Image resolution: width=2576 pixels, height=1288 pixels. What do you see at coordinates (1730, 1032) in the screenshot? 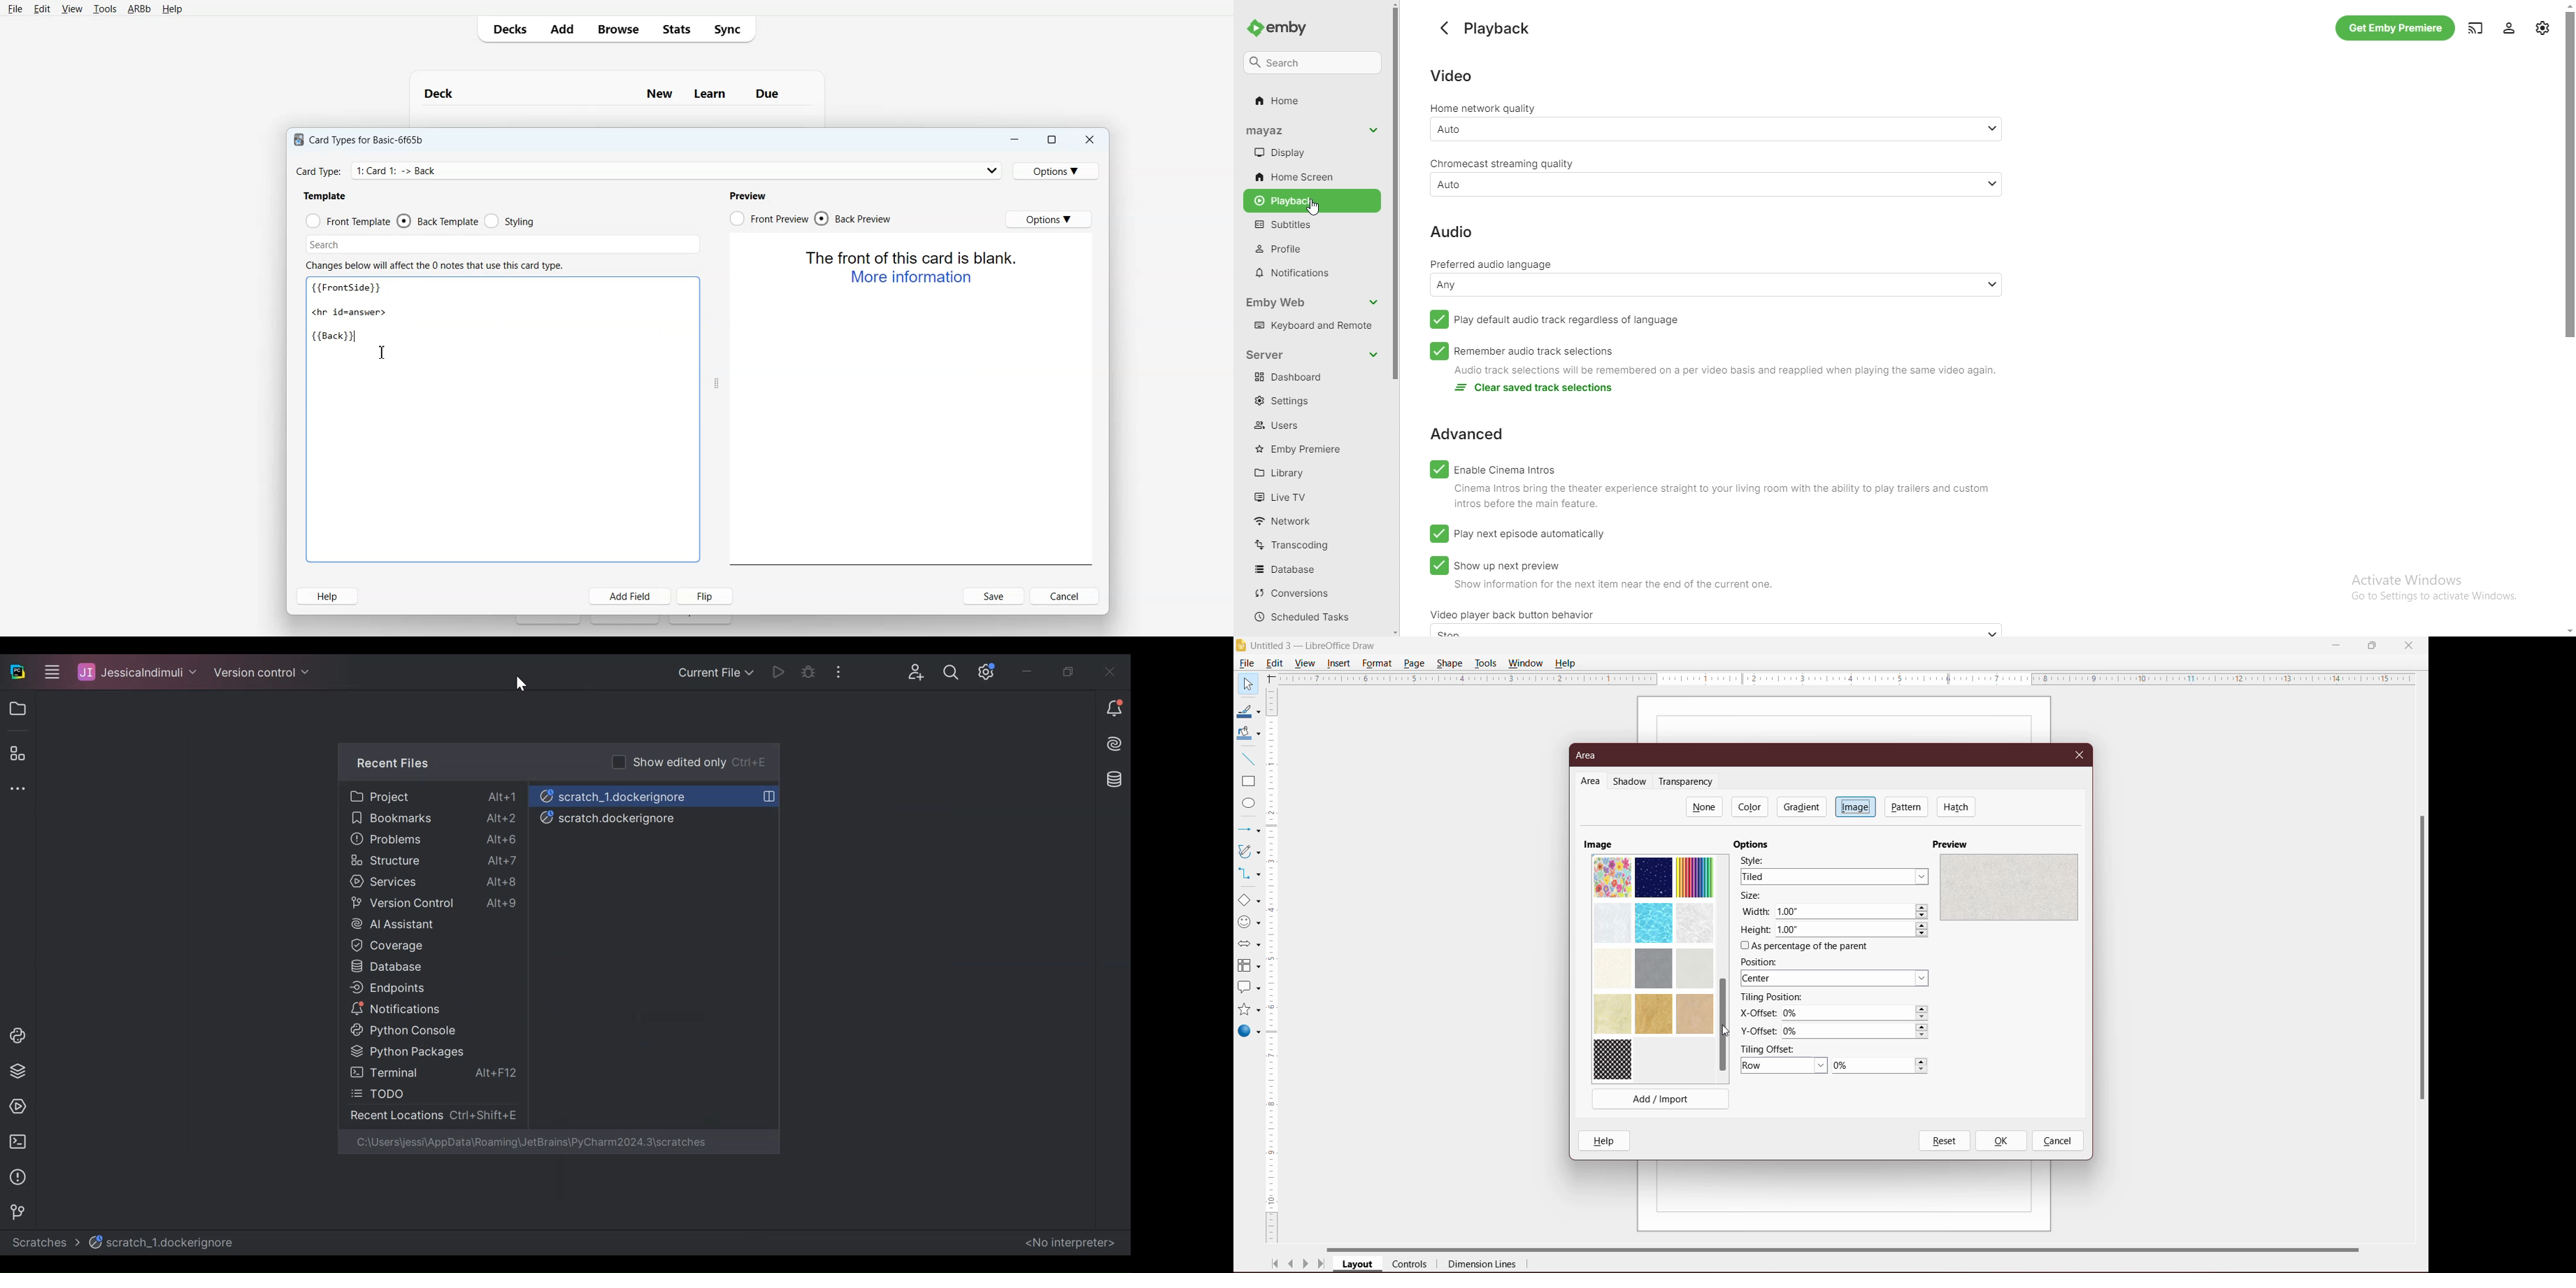
I see `Cursor` at bounding box center [1730, 1032].